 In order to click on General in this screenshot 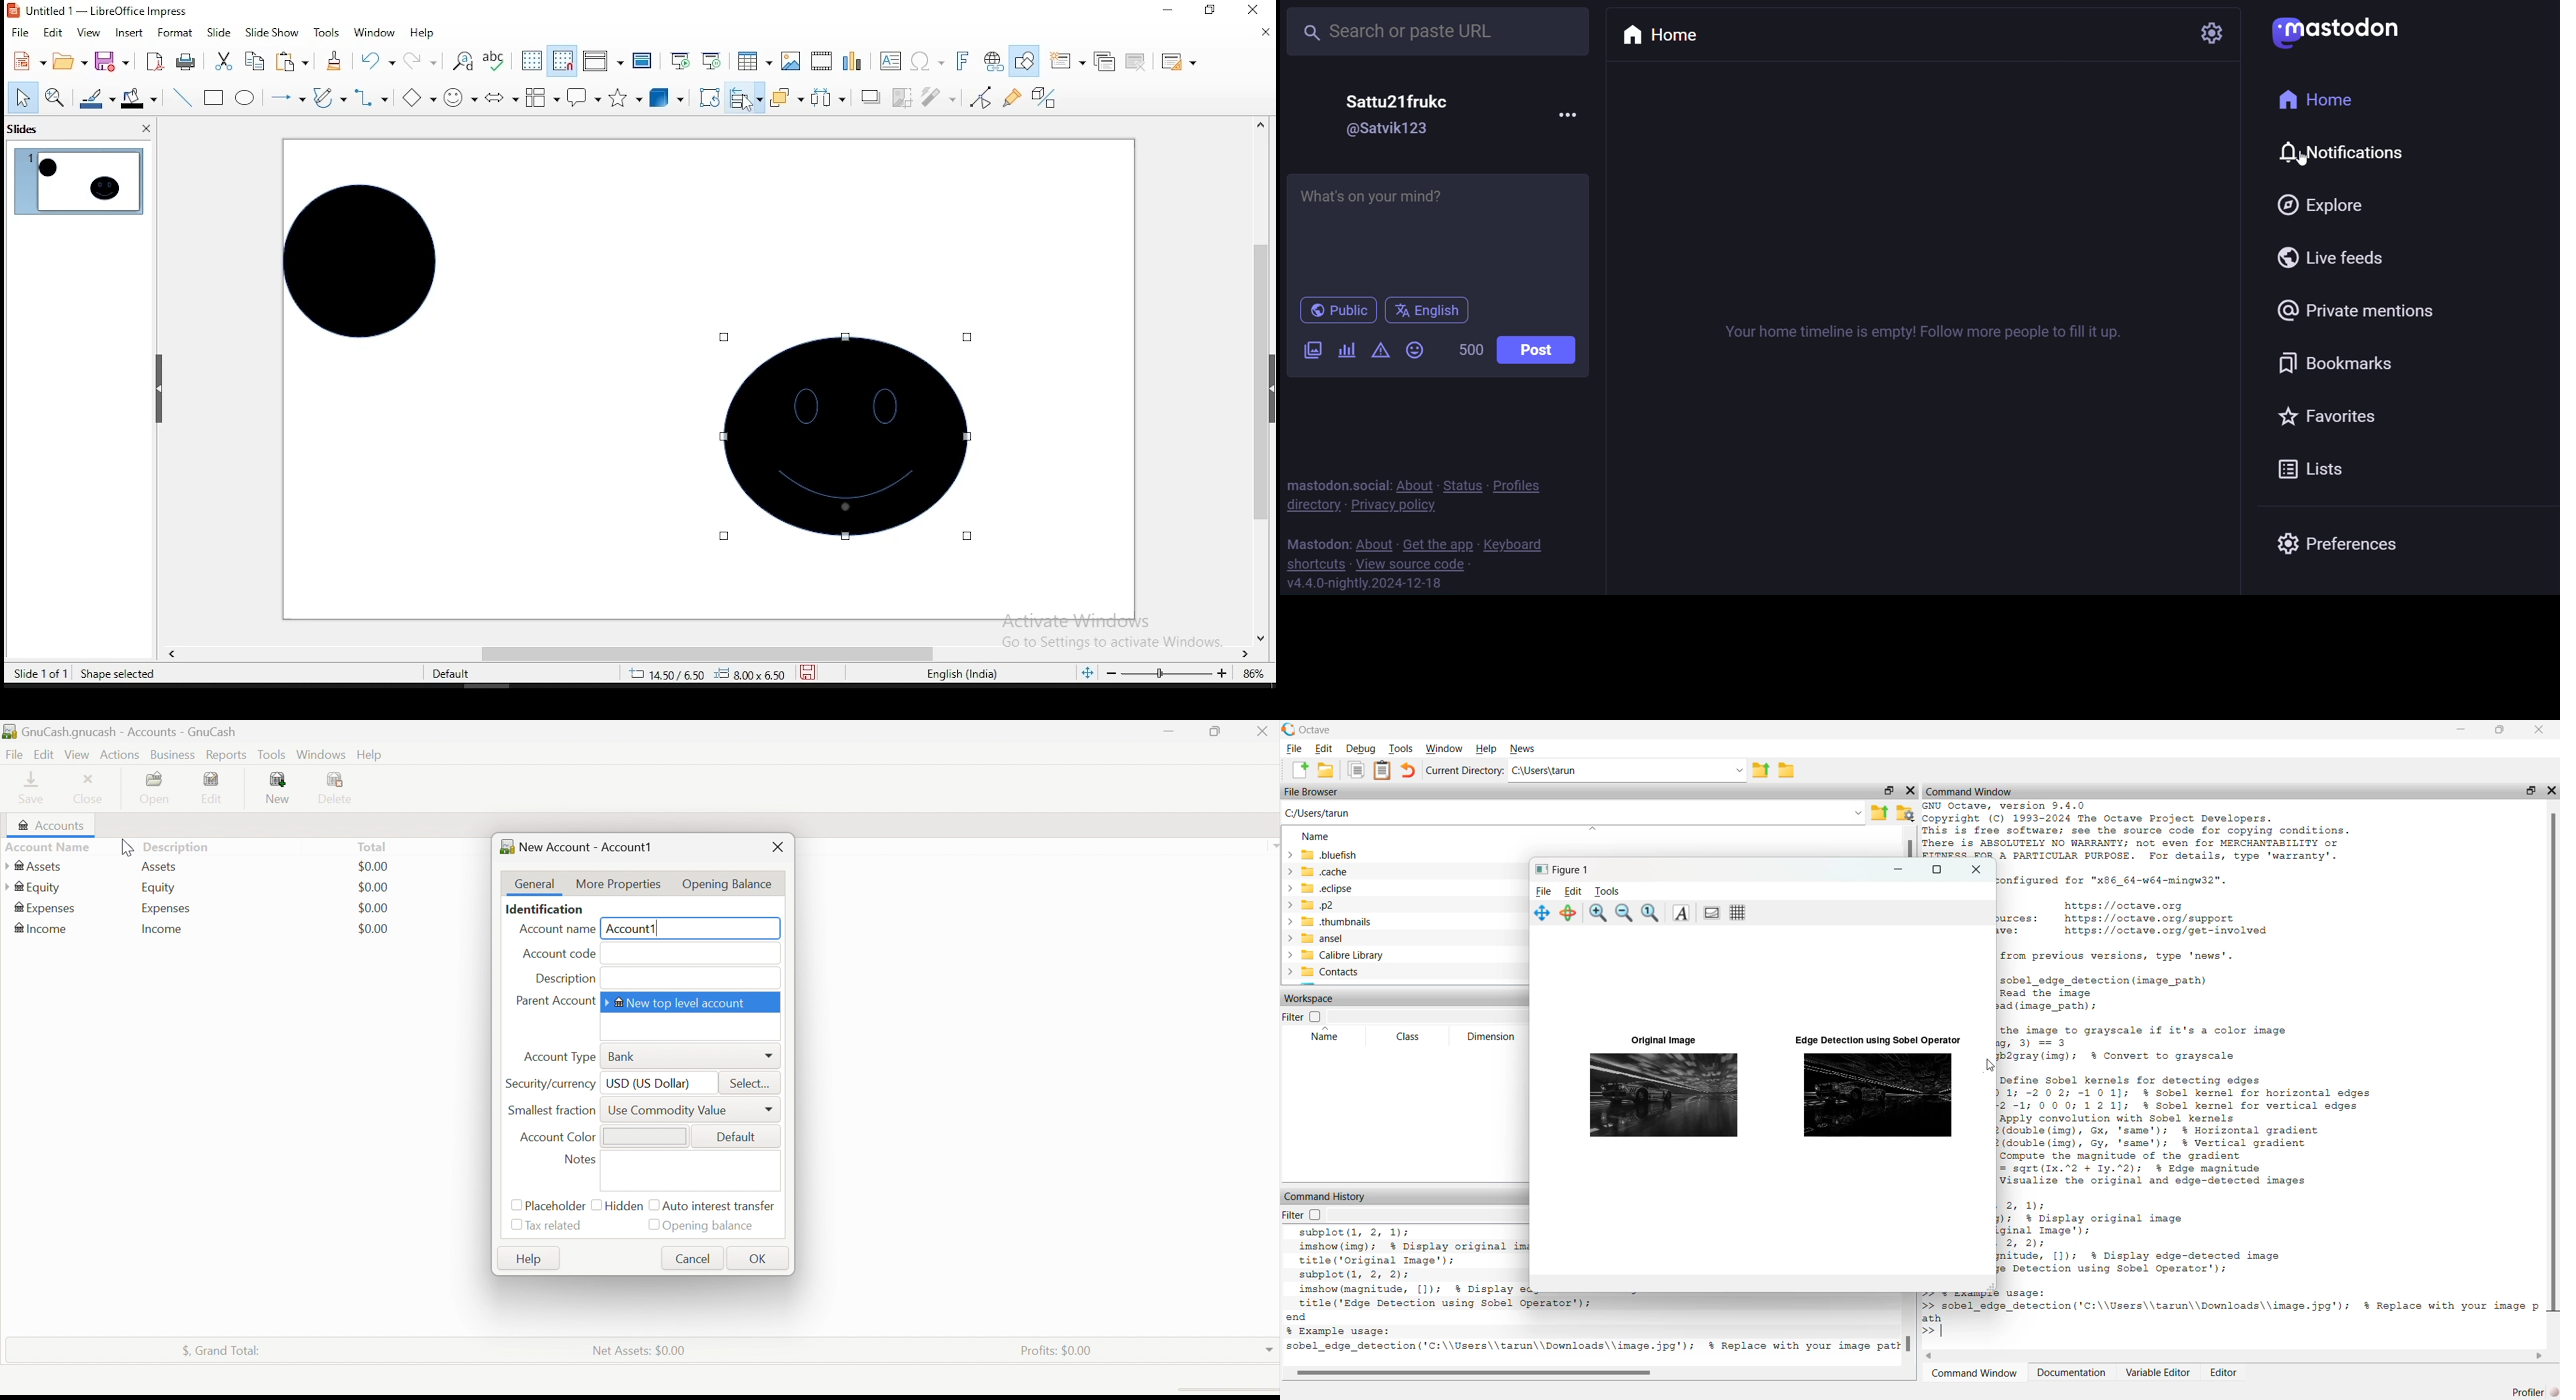, I will do `click(535, 884)`.